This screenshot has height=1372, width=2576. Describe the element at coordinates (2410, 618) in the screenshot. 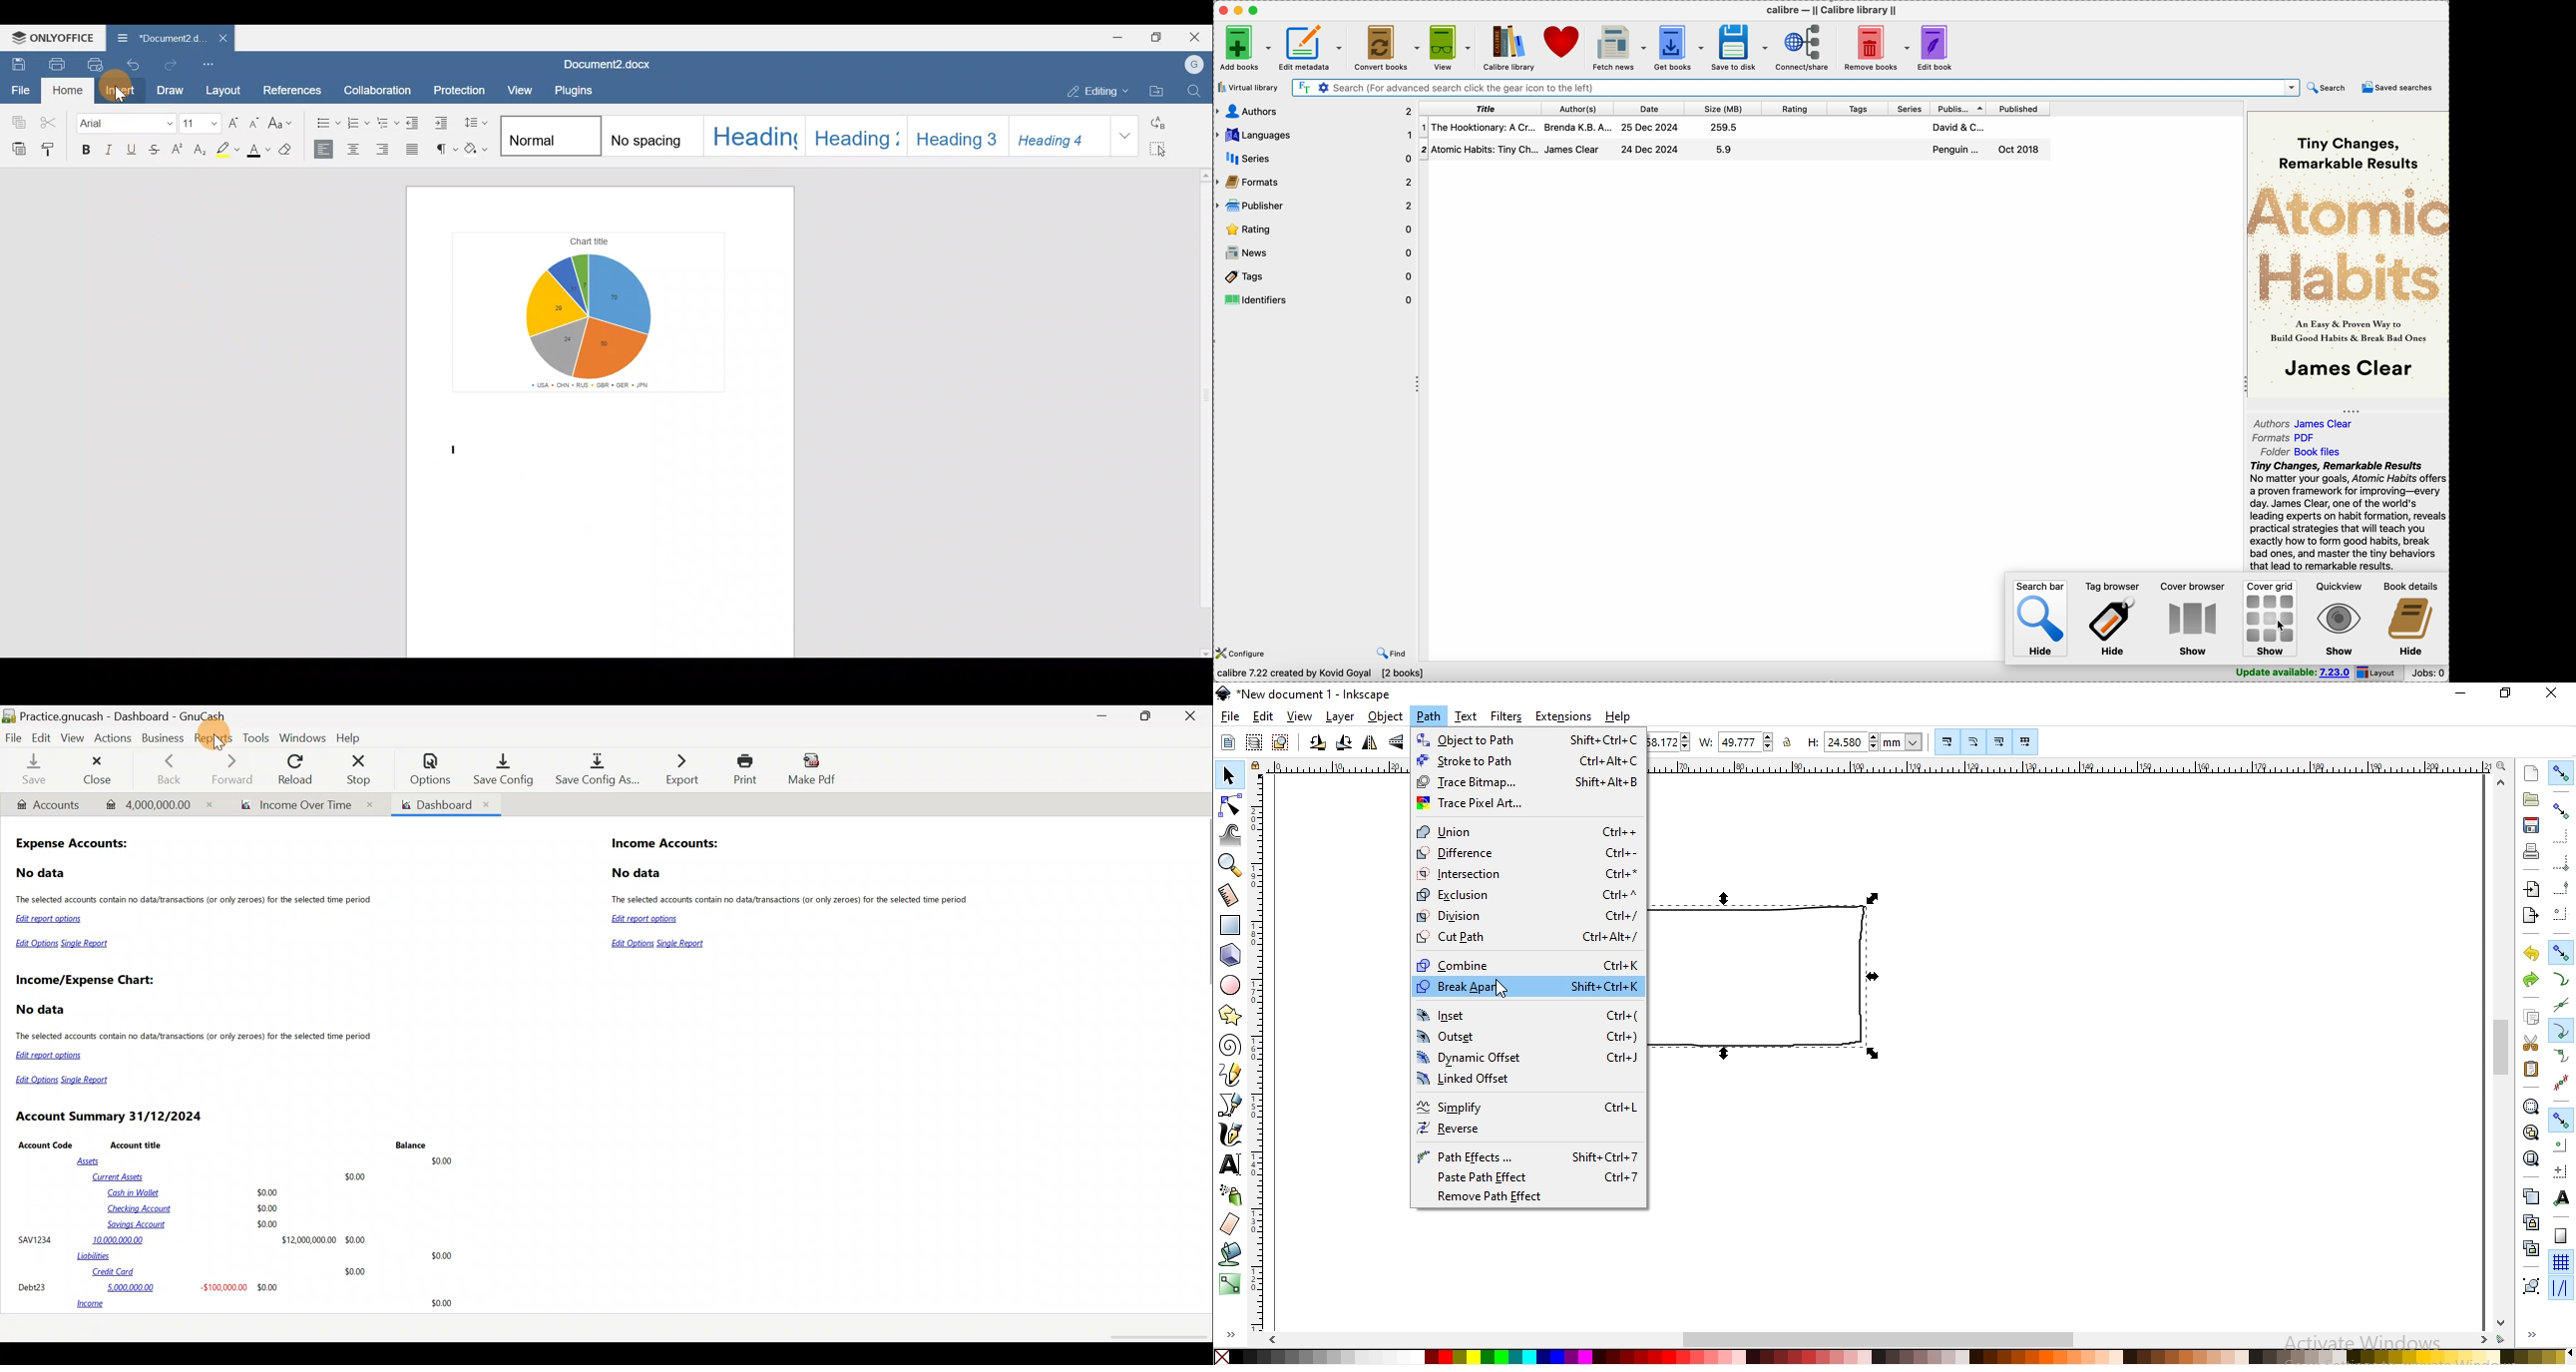

I see `hide book details` at that location.